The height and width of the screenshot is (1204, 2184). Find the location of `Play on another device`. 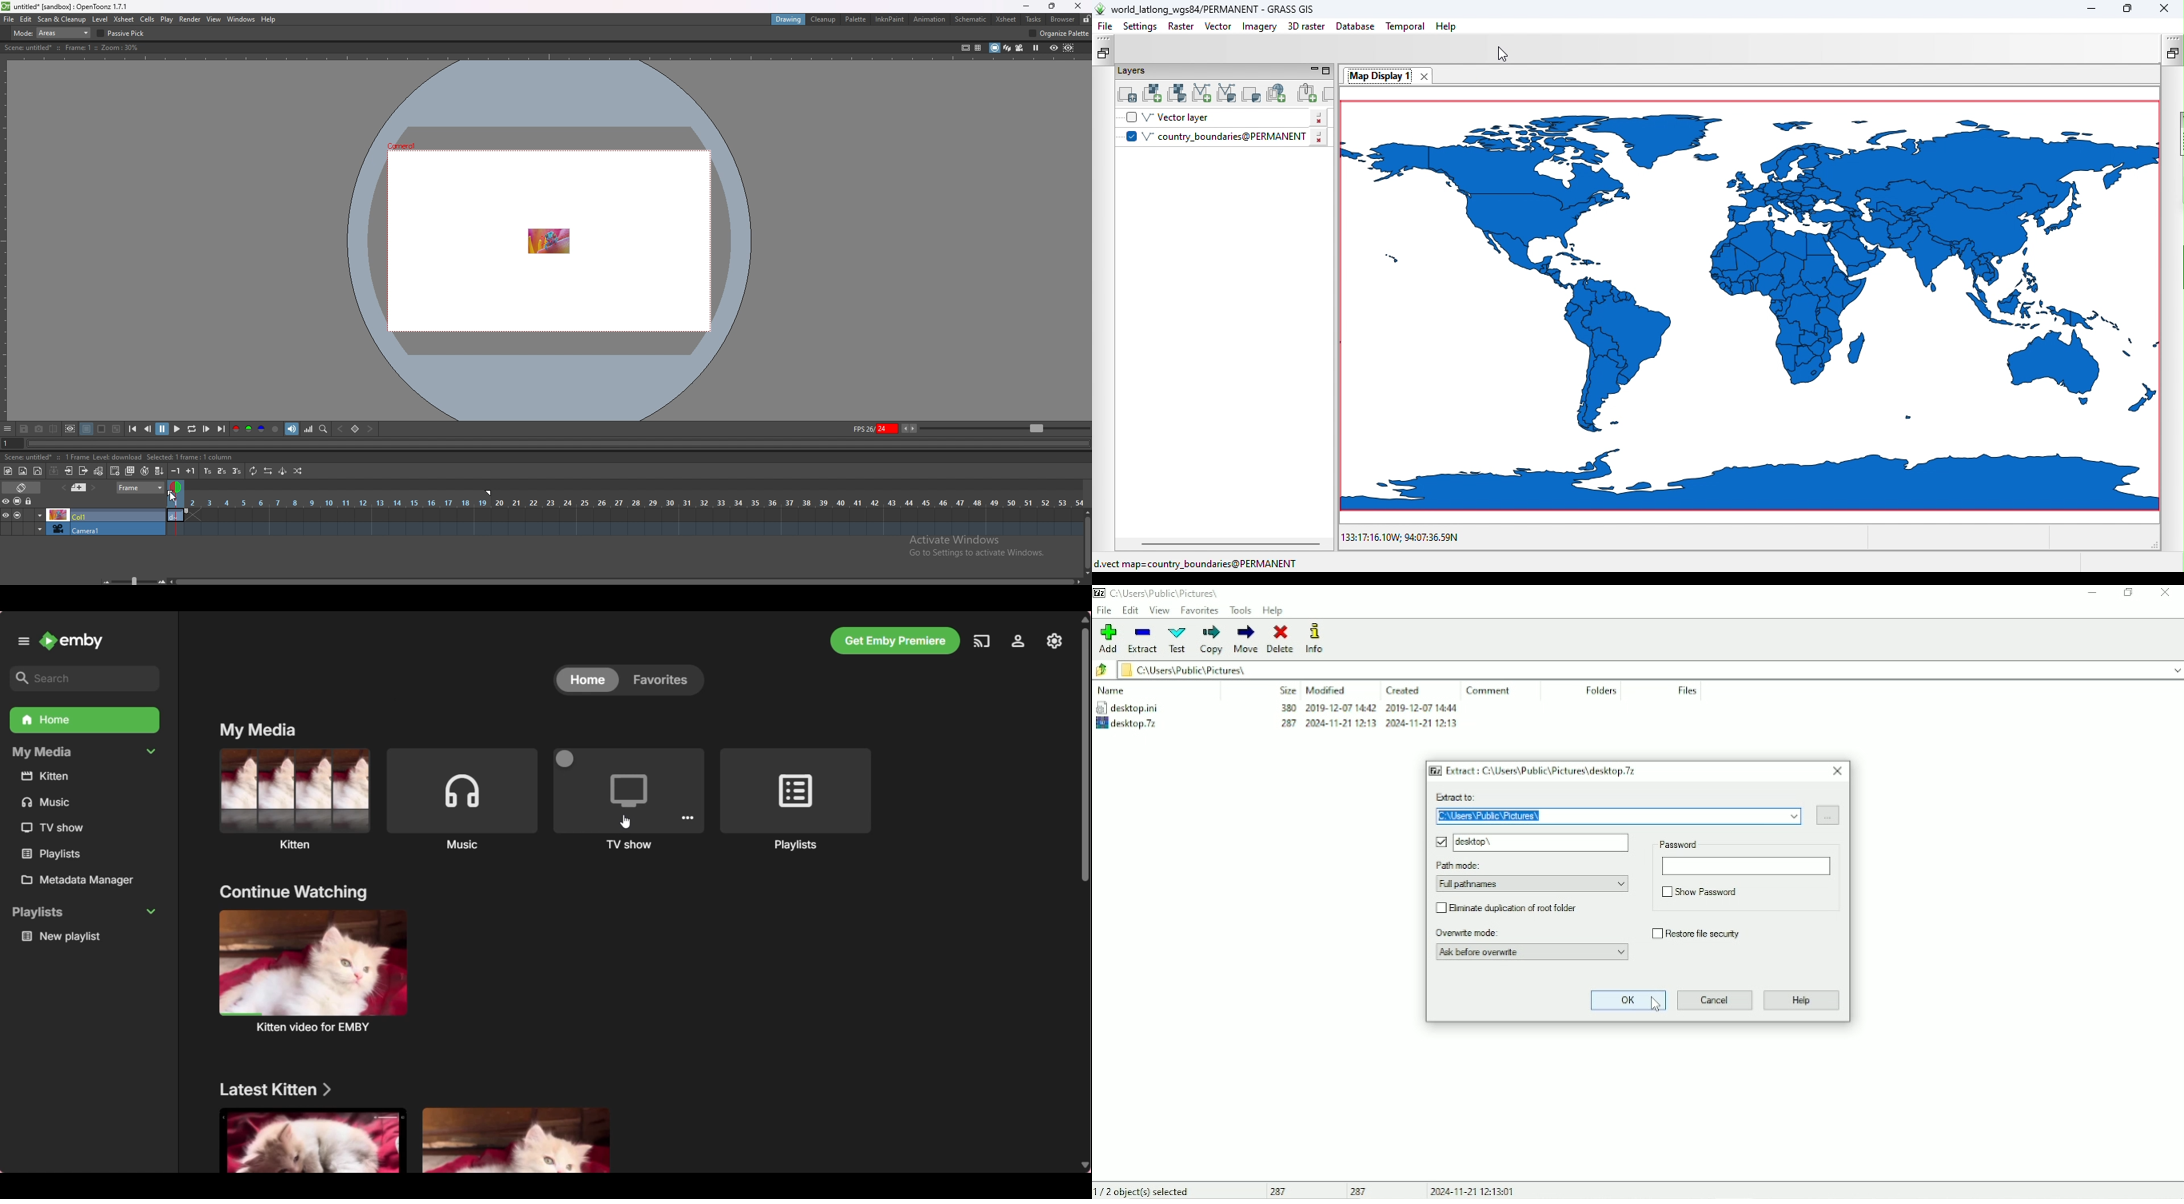

Play on another device is located at coordinates (982, 641).